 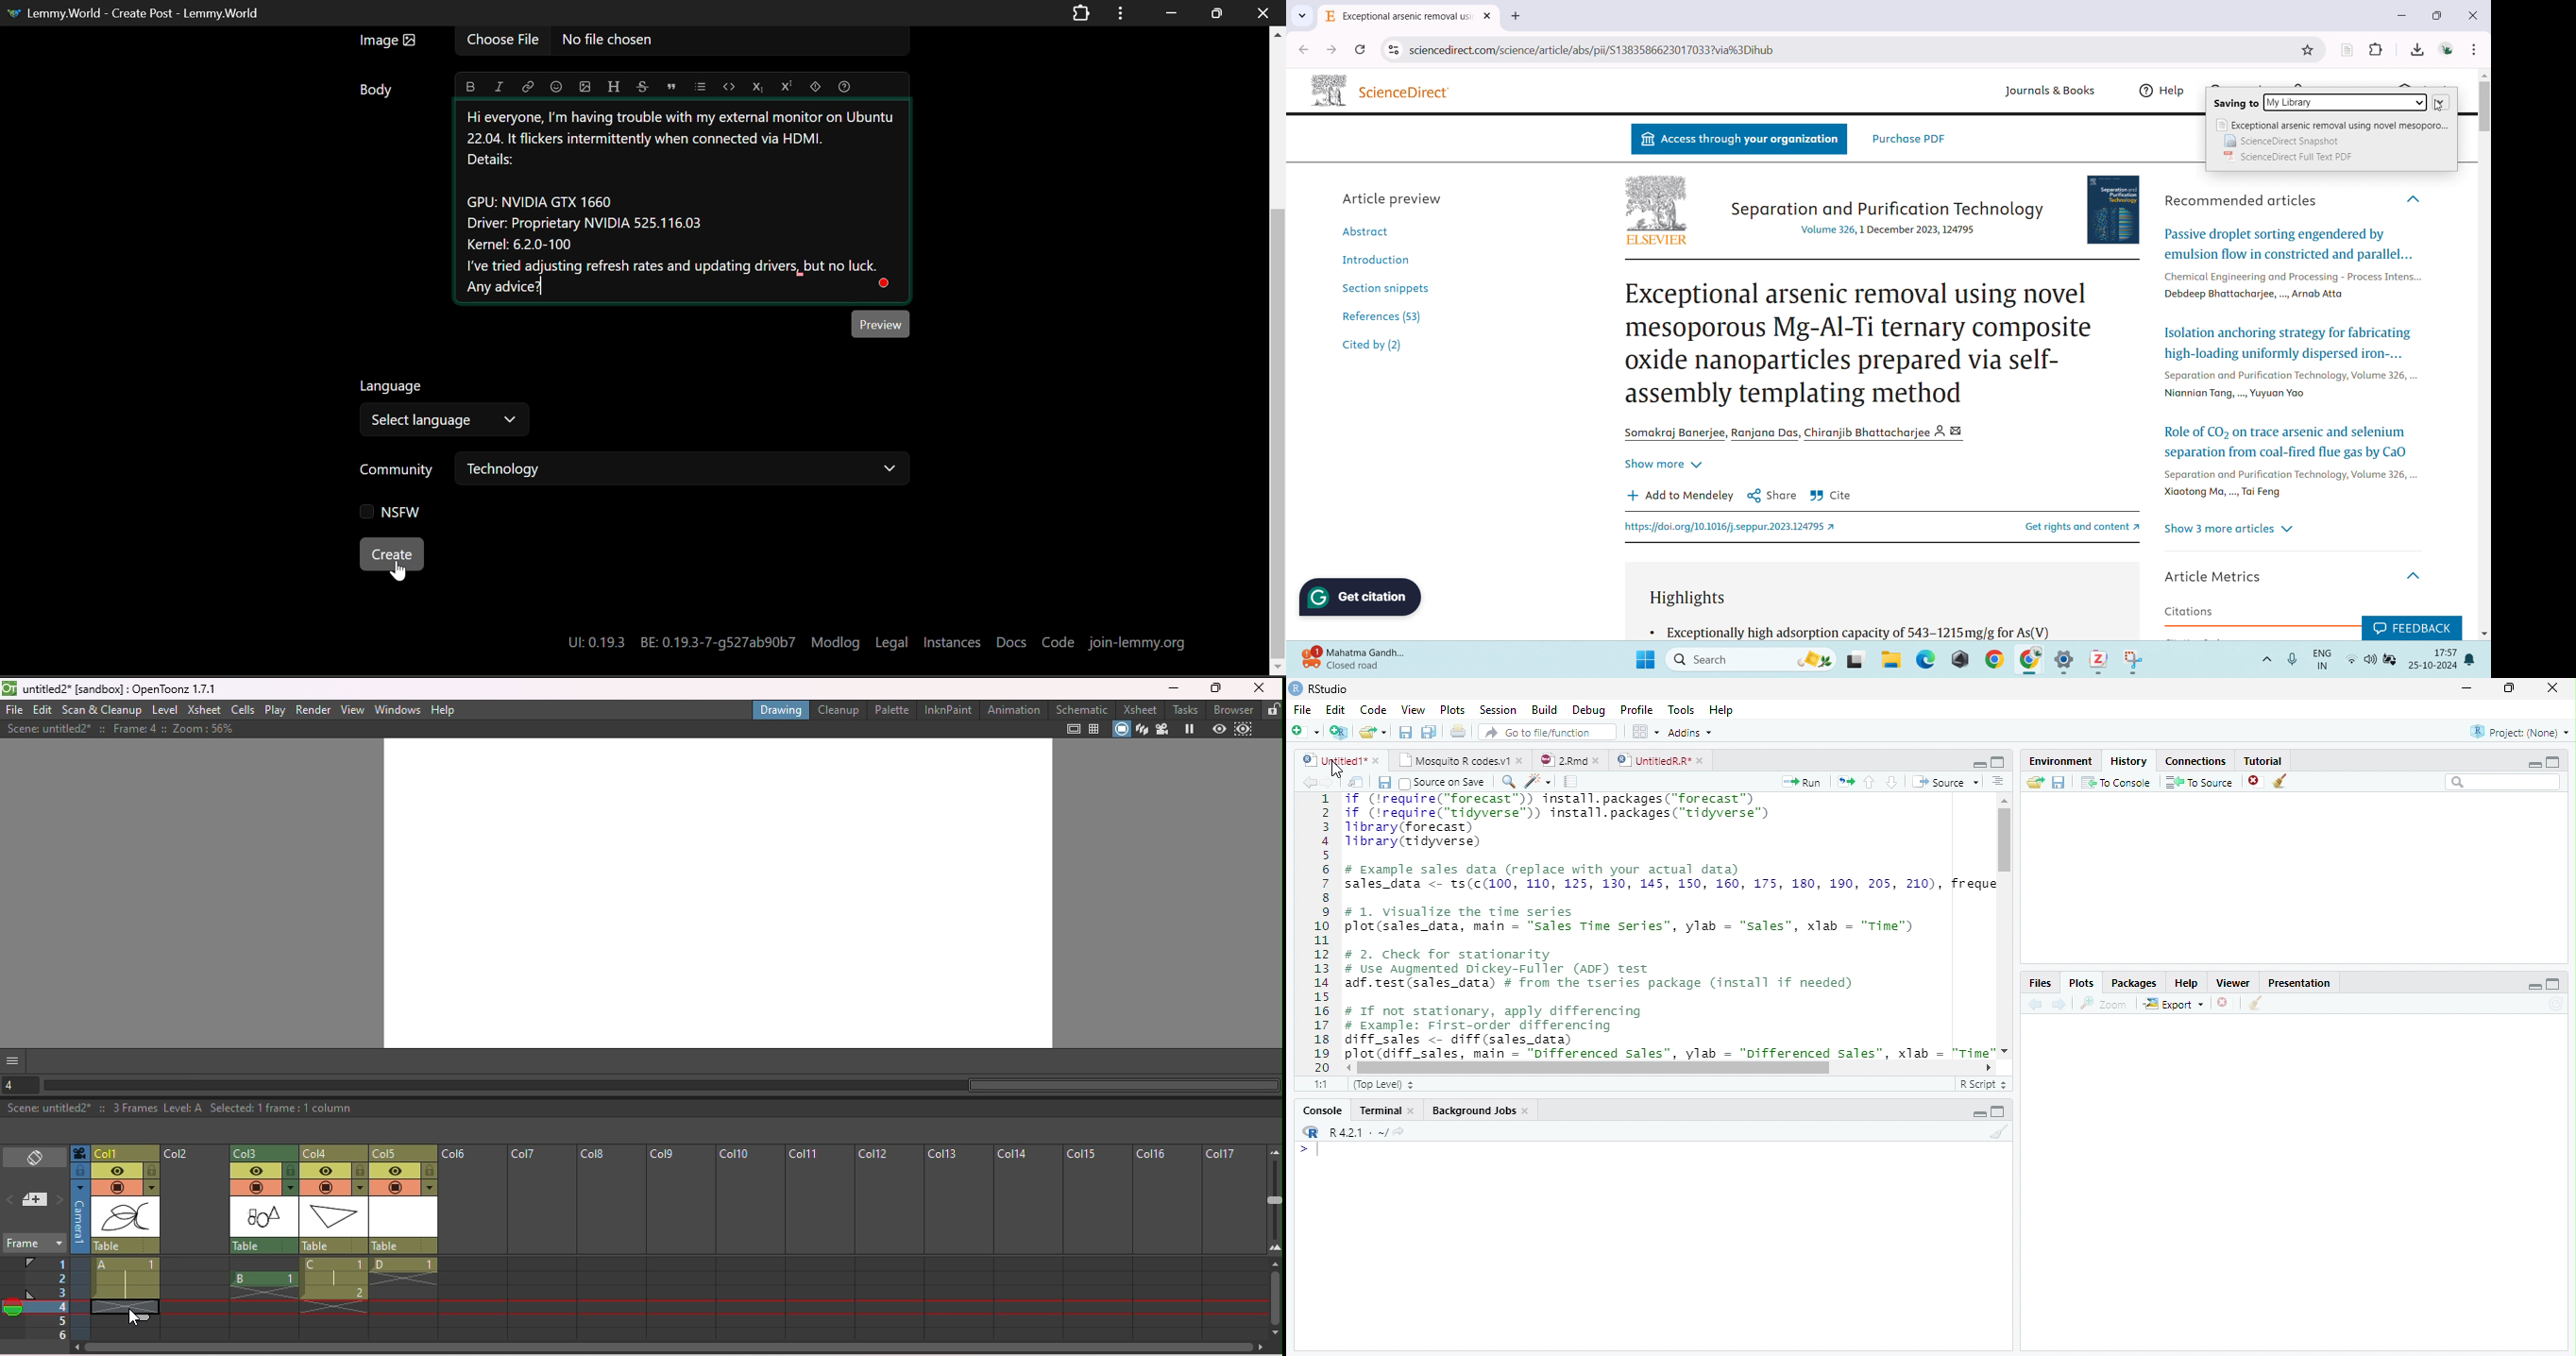 I want to click on Somakraj Banerjee, Ranjana Das, Chiranjib Bhattacharjee, so click(x=1799, y=433).